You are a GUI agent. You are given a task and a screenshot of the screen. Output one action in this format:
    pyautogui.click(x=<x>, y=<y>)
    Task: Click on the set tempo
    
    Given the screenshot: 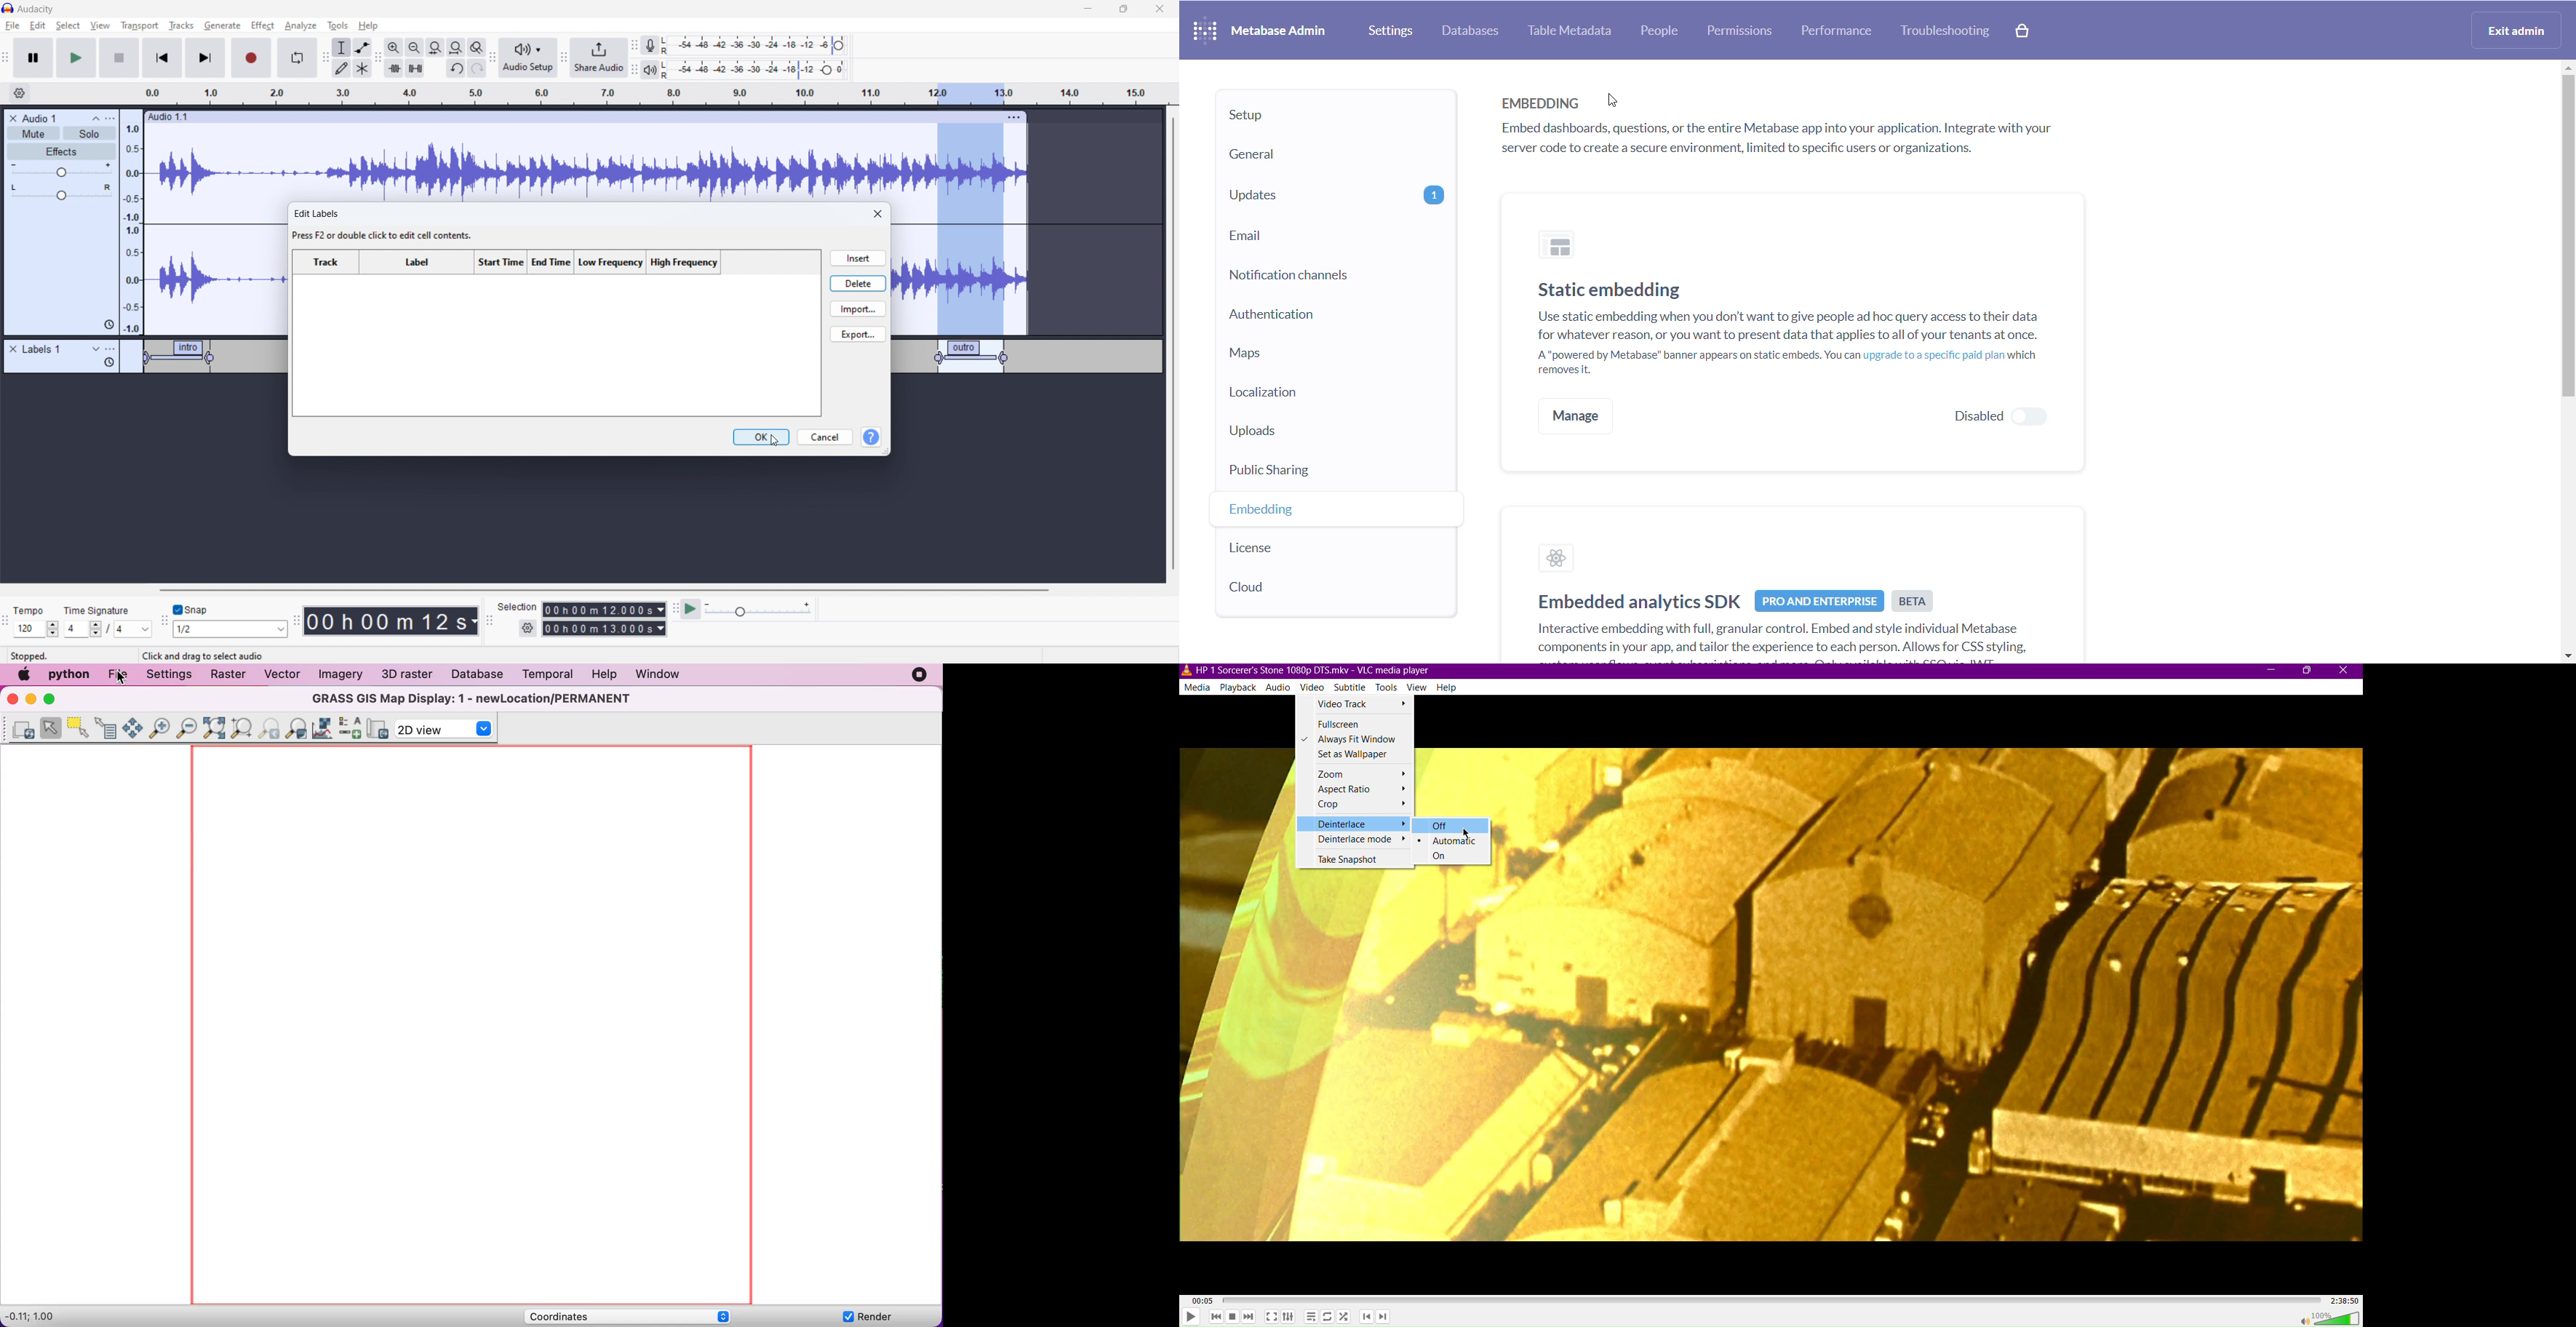 What is the action you would take?
    pyautogui.click(x=38, y=629)
    